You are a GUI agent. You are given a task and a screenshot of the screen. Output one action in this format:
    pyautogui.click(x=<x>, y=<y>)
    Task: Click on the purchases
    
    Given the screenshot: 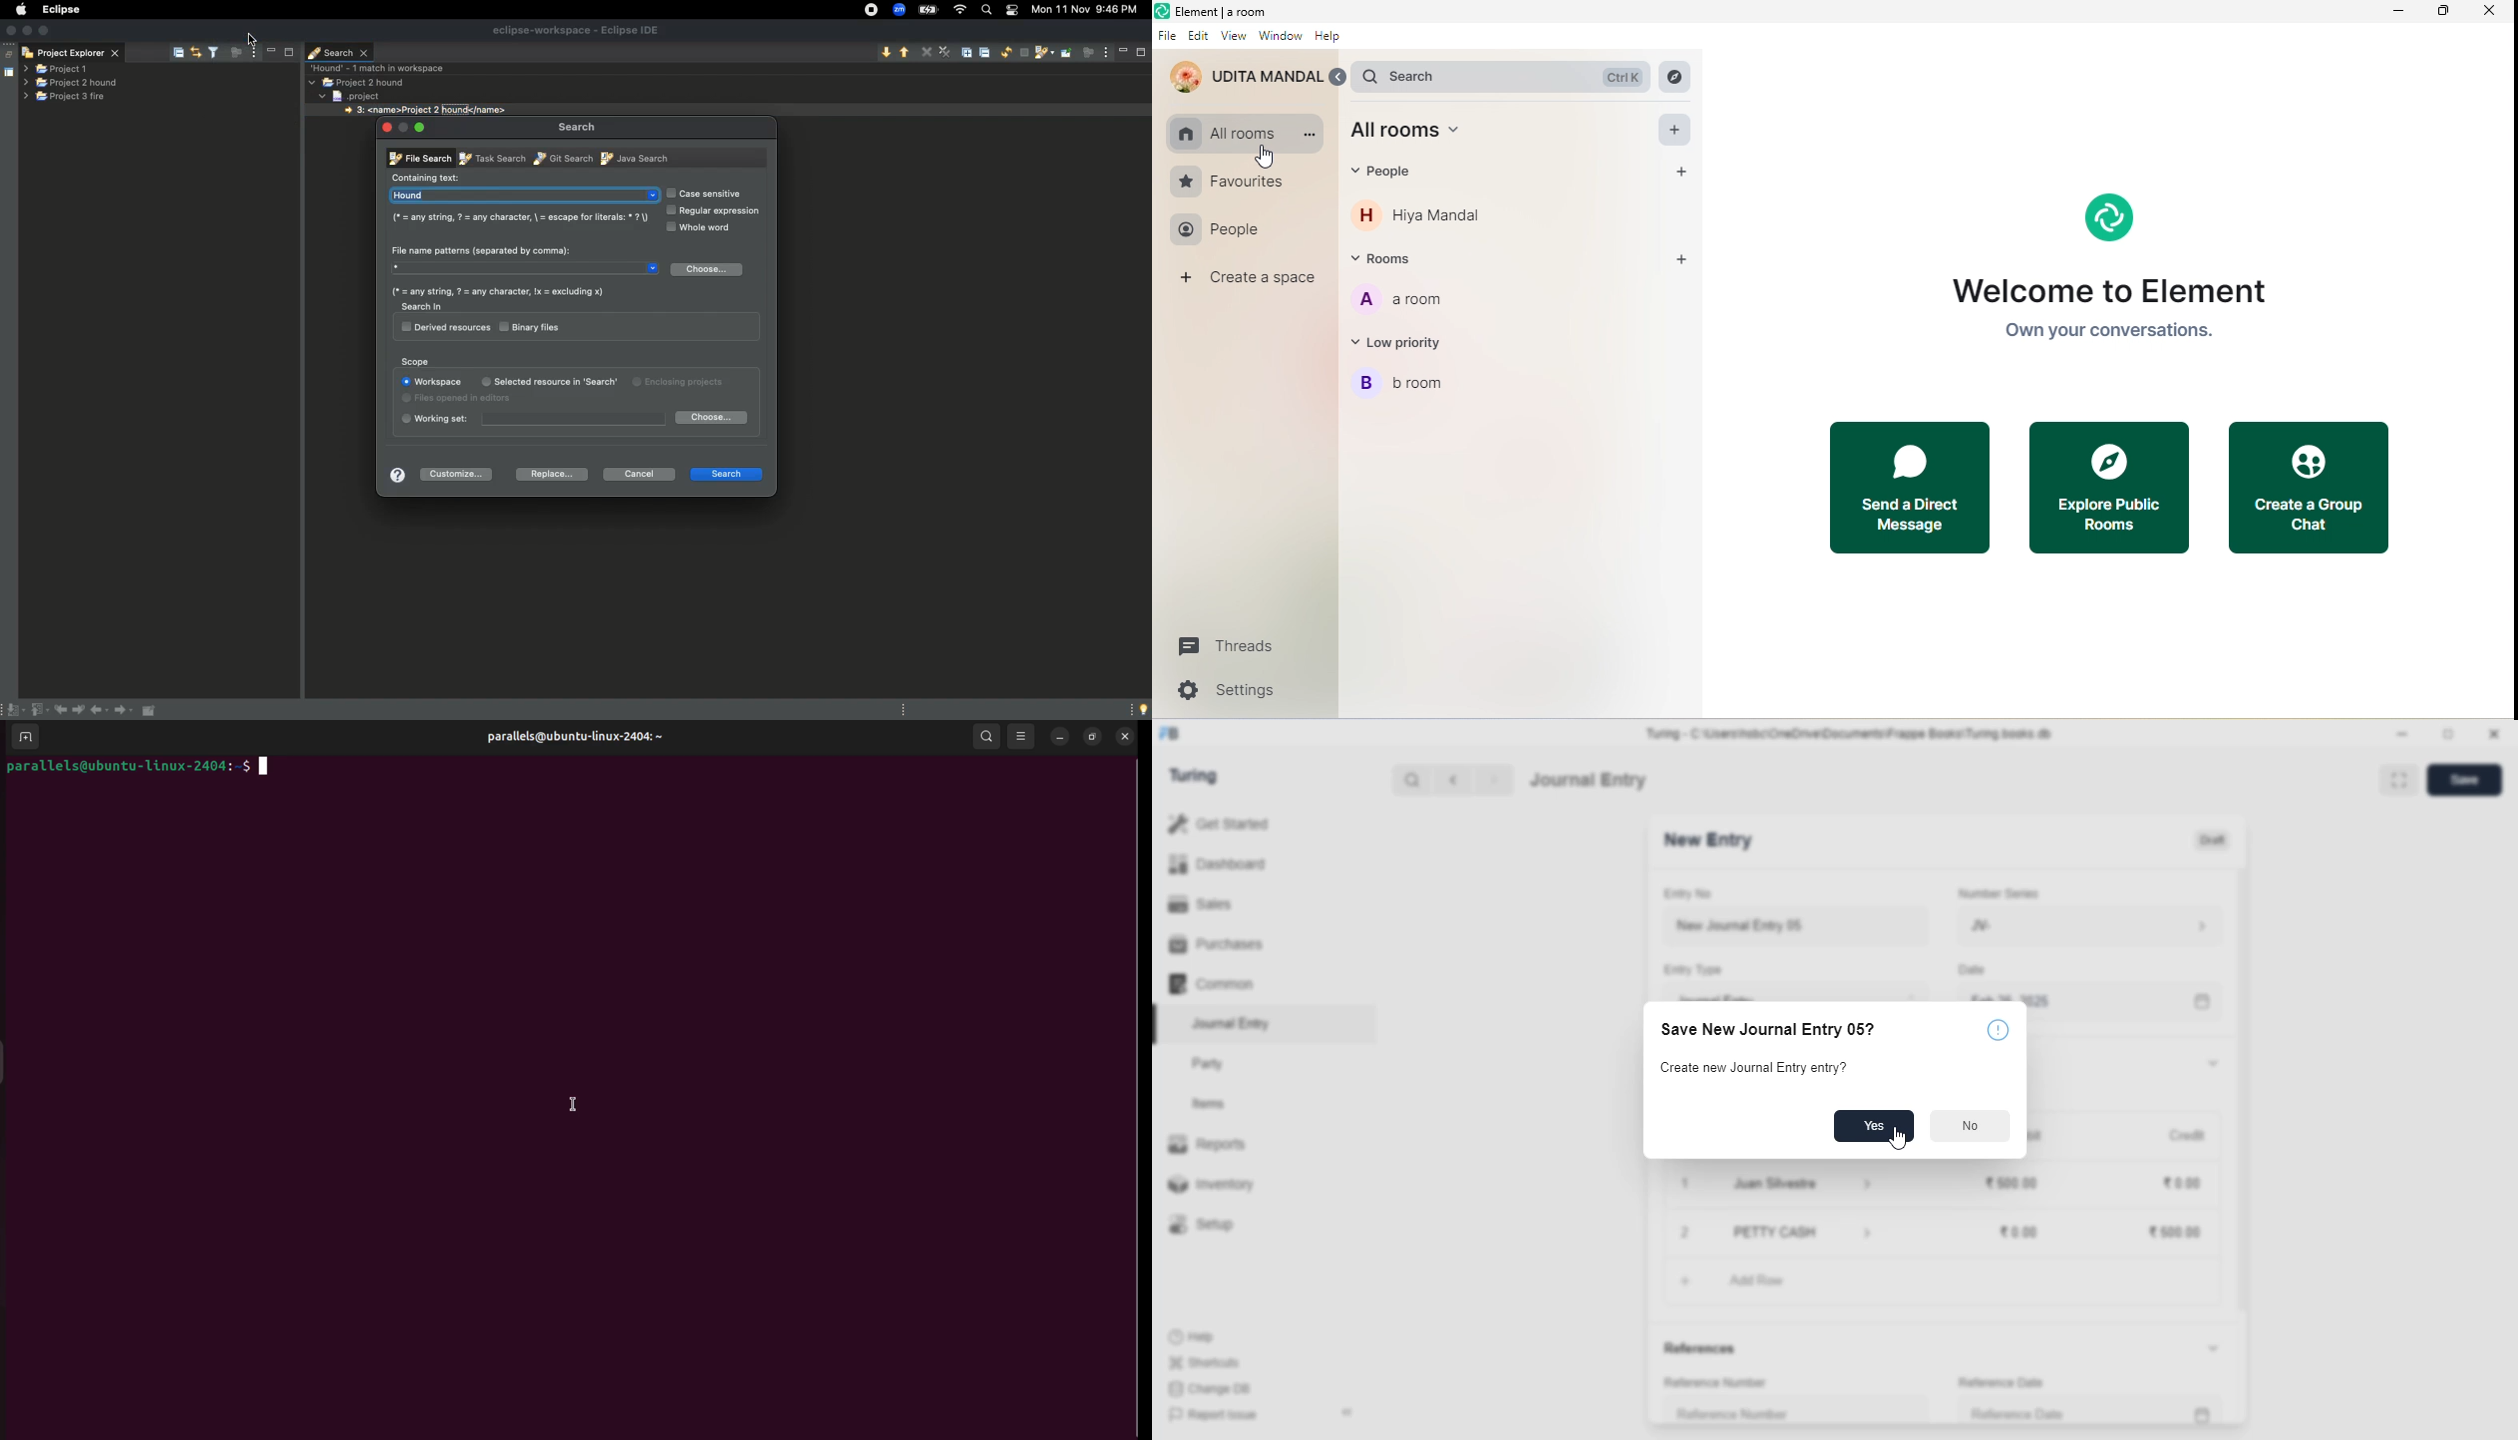 What is the action you would take?
    pyautogui.click(x=1216, y=944)
    